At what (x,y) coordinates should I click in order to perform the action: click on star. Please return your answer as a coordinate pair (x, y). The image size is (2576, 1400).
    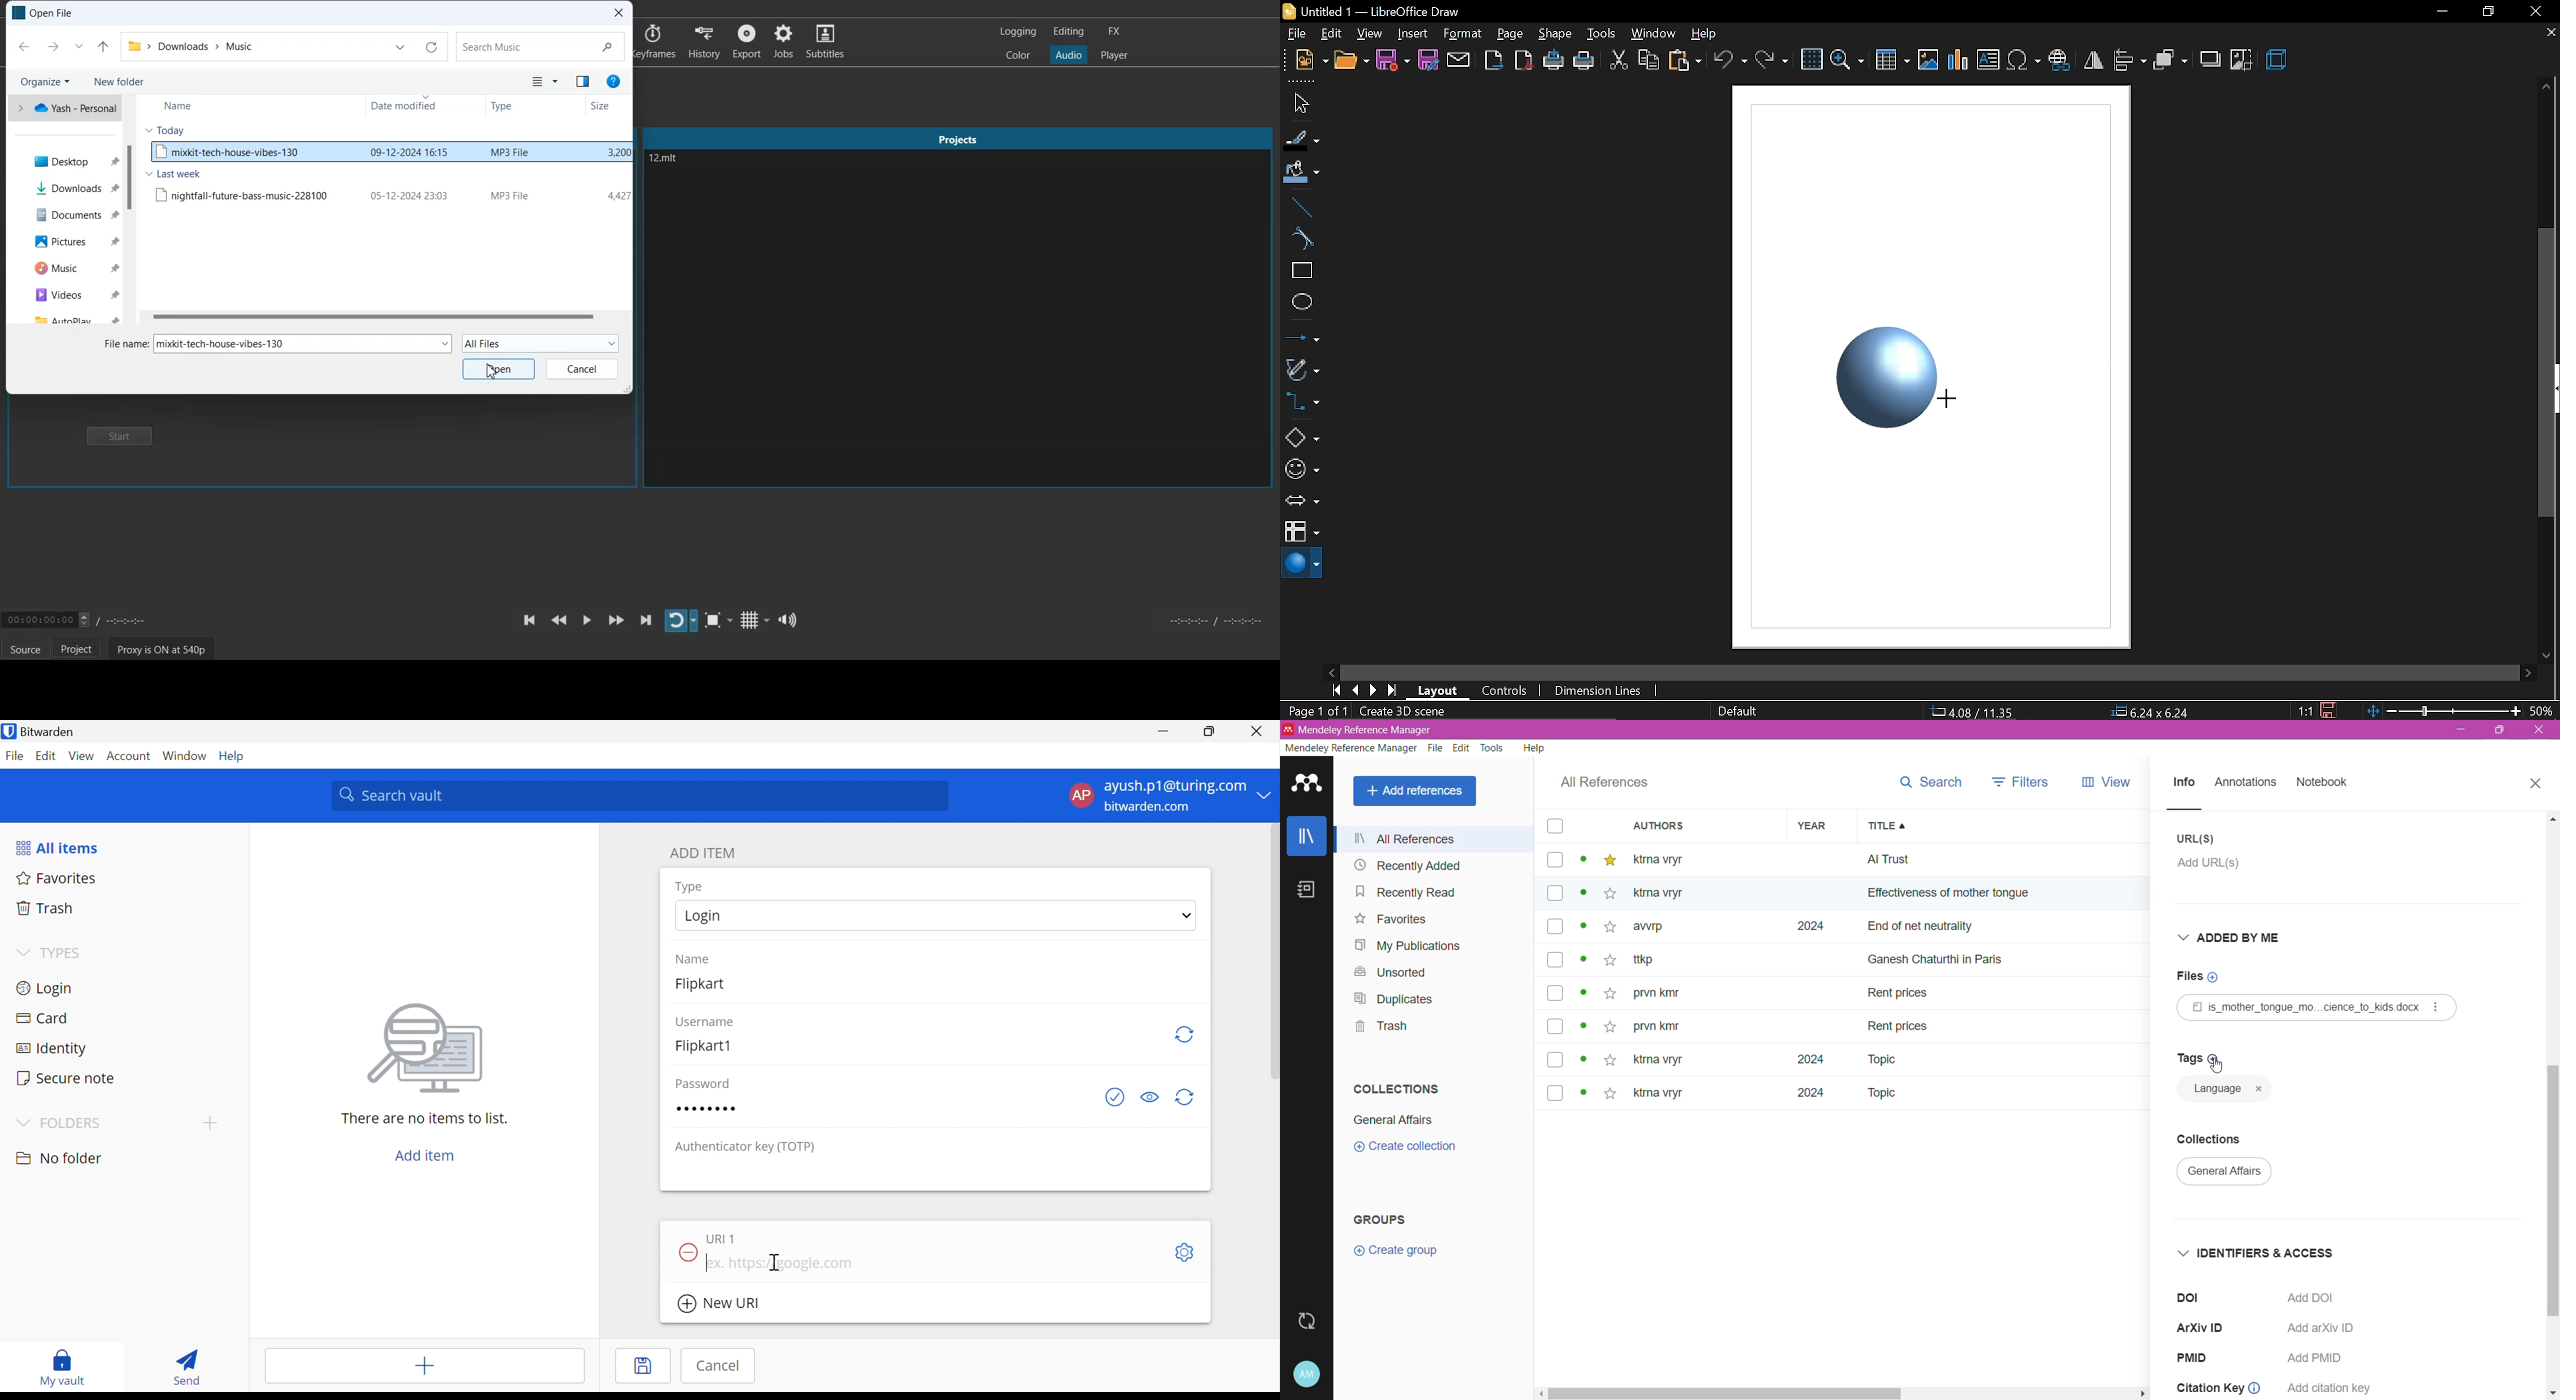
    Looking at the image, I should click on (1609, 861).